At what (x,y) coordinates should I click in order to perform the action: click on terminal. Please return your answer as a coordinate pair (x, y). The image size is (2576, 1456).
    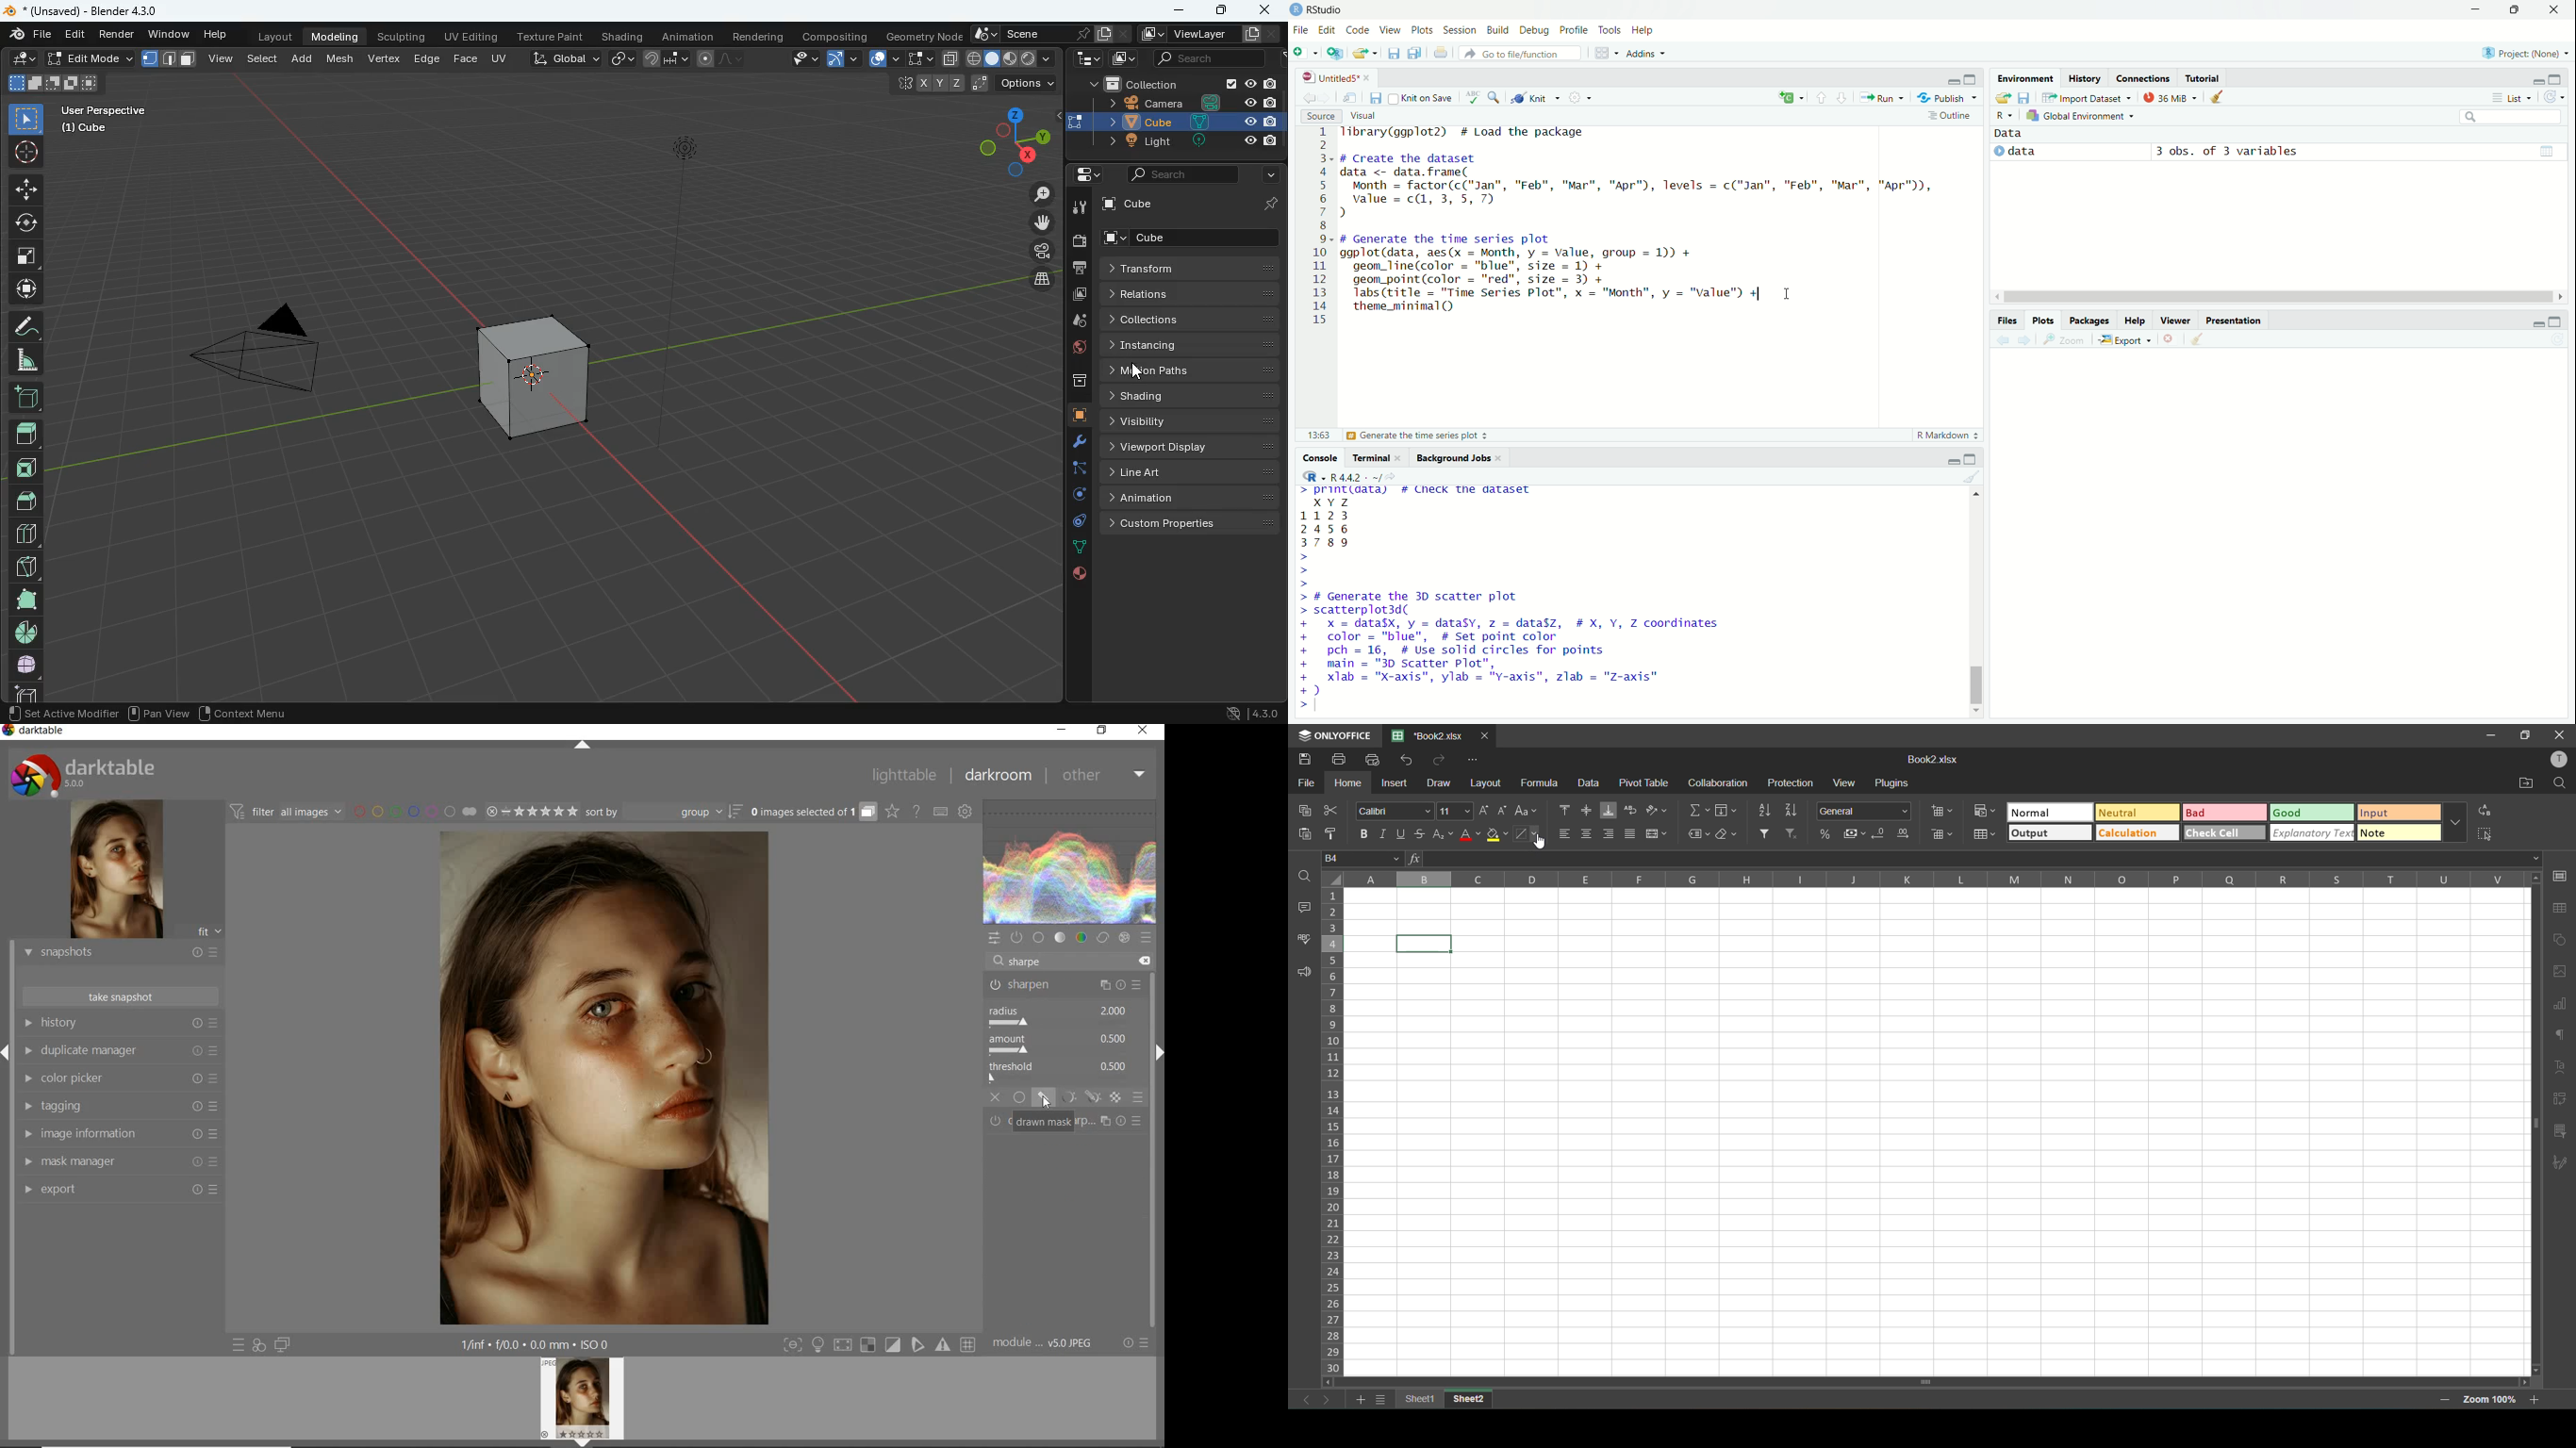
    Looking at the image, I should click on (1368, 457).